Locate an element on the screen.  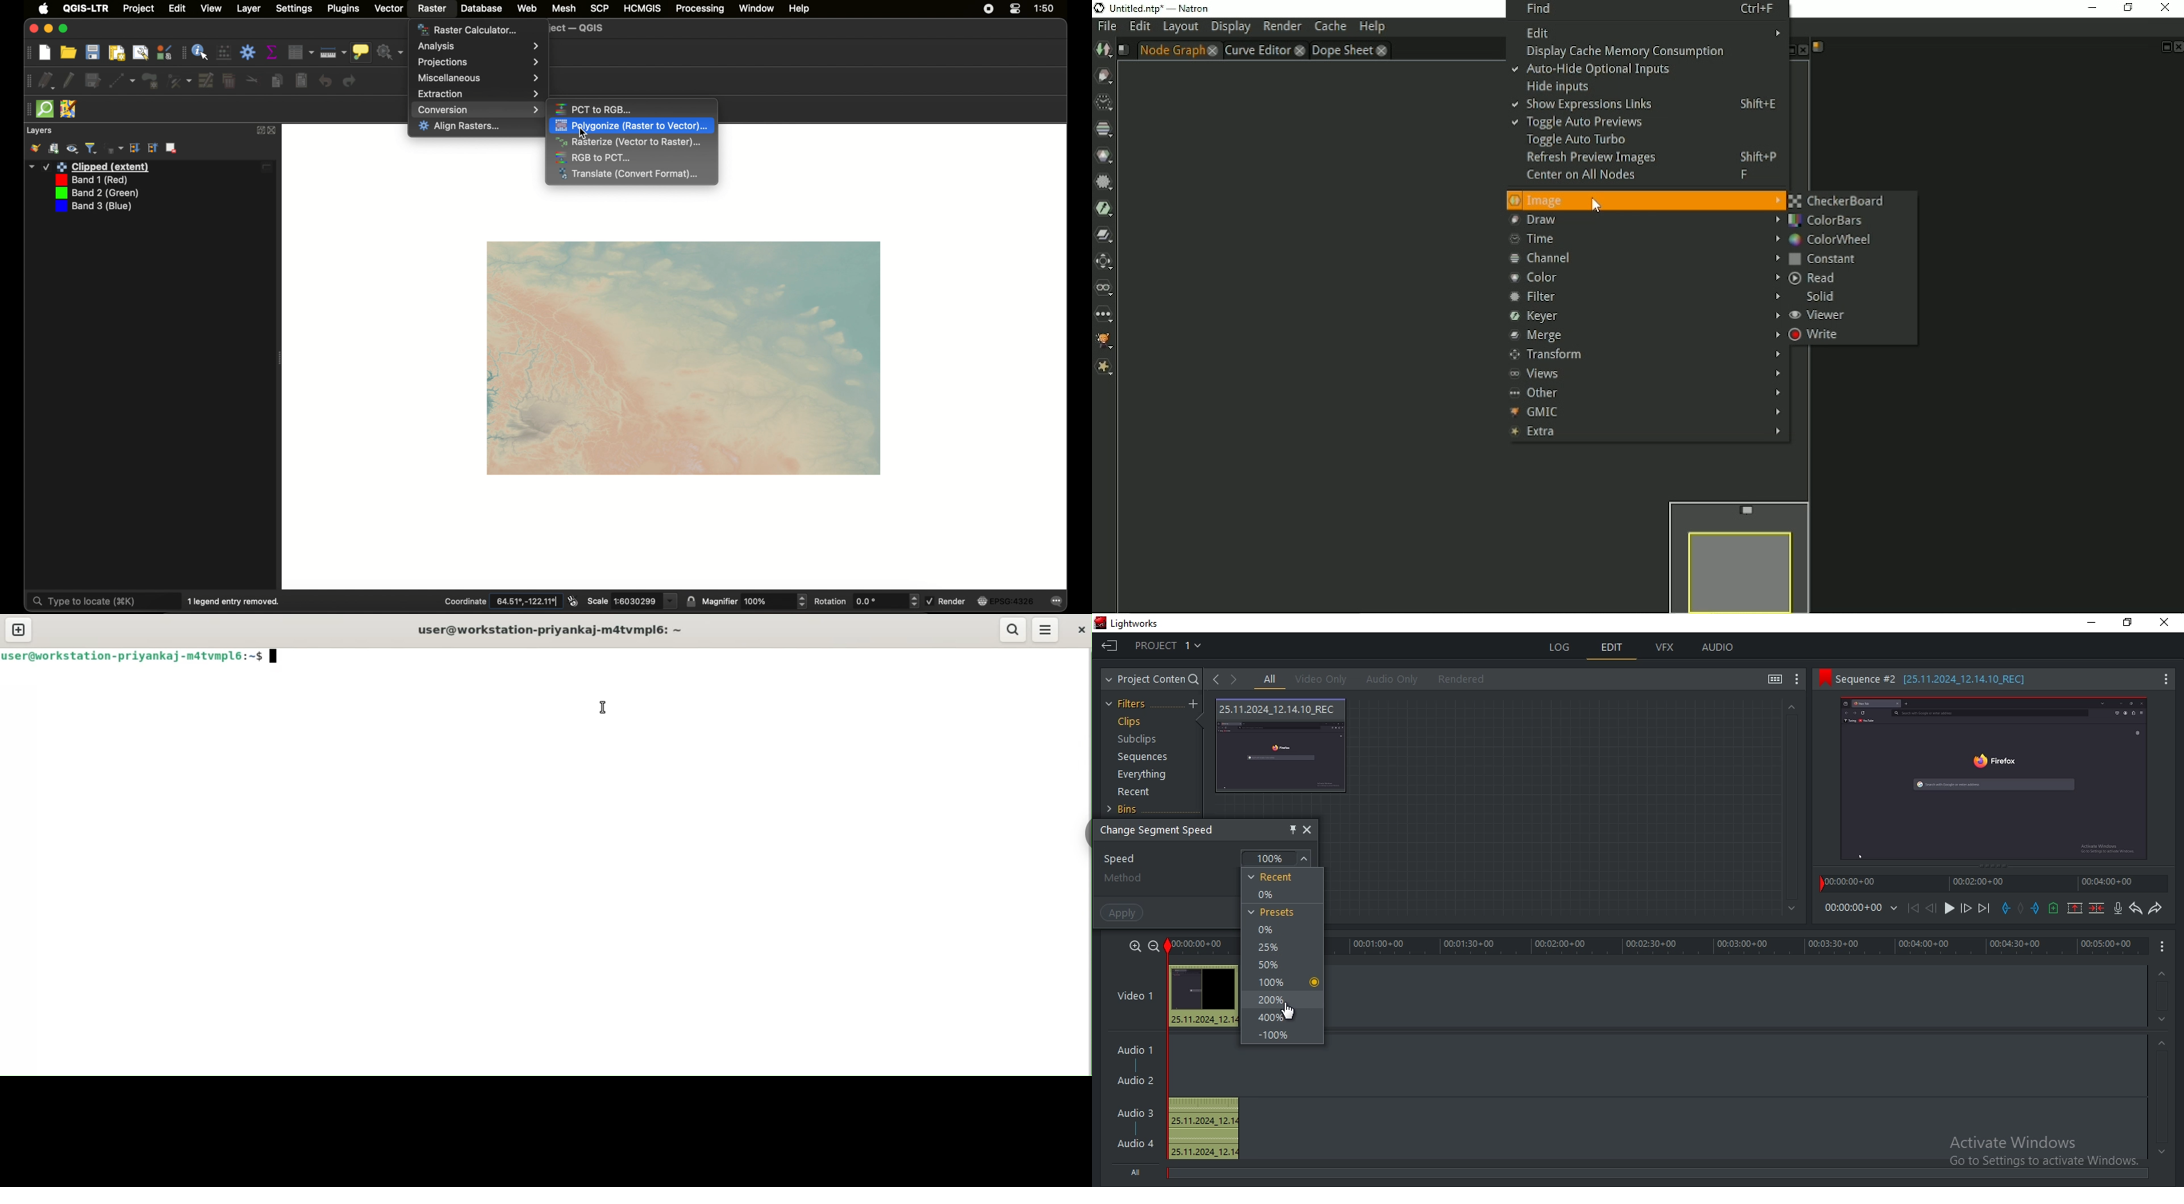
jsom remote is located at coordinates (68, 109).